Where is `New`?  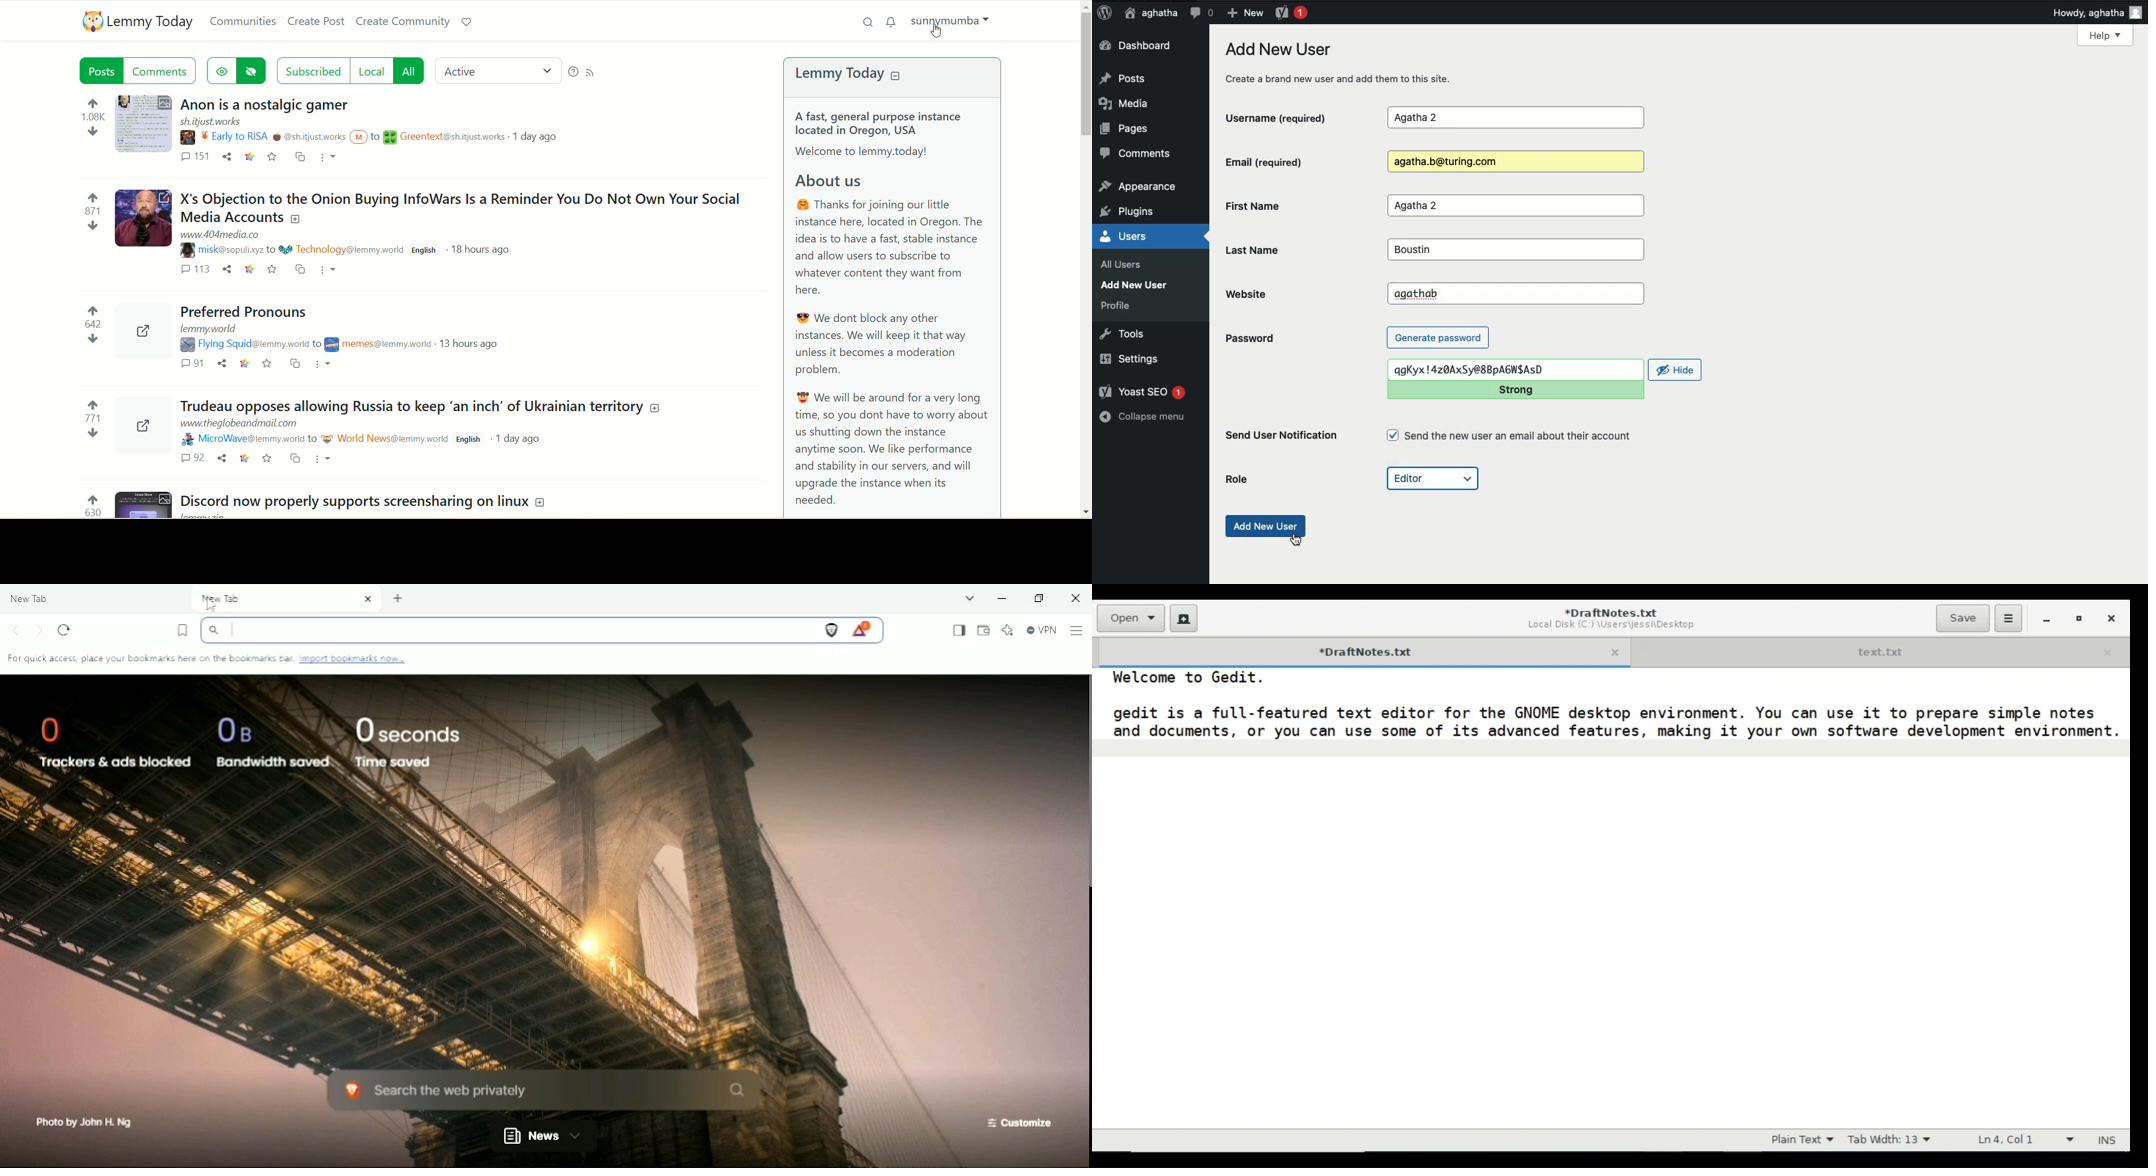 New is located at coordinates (1245, 12).